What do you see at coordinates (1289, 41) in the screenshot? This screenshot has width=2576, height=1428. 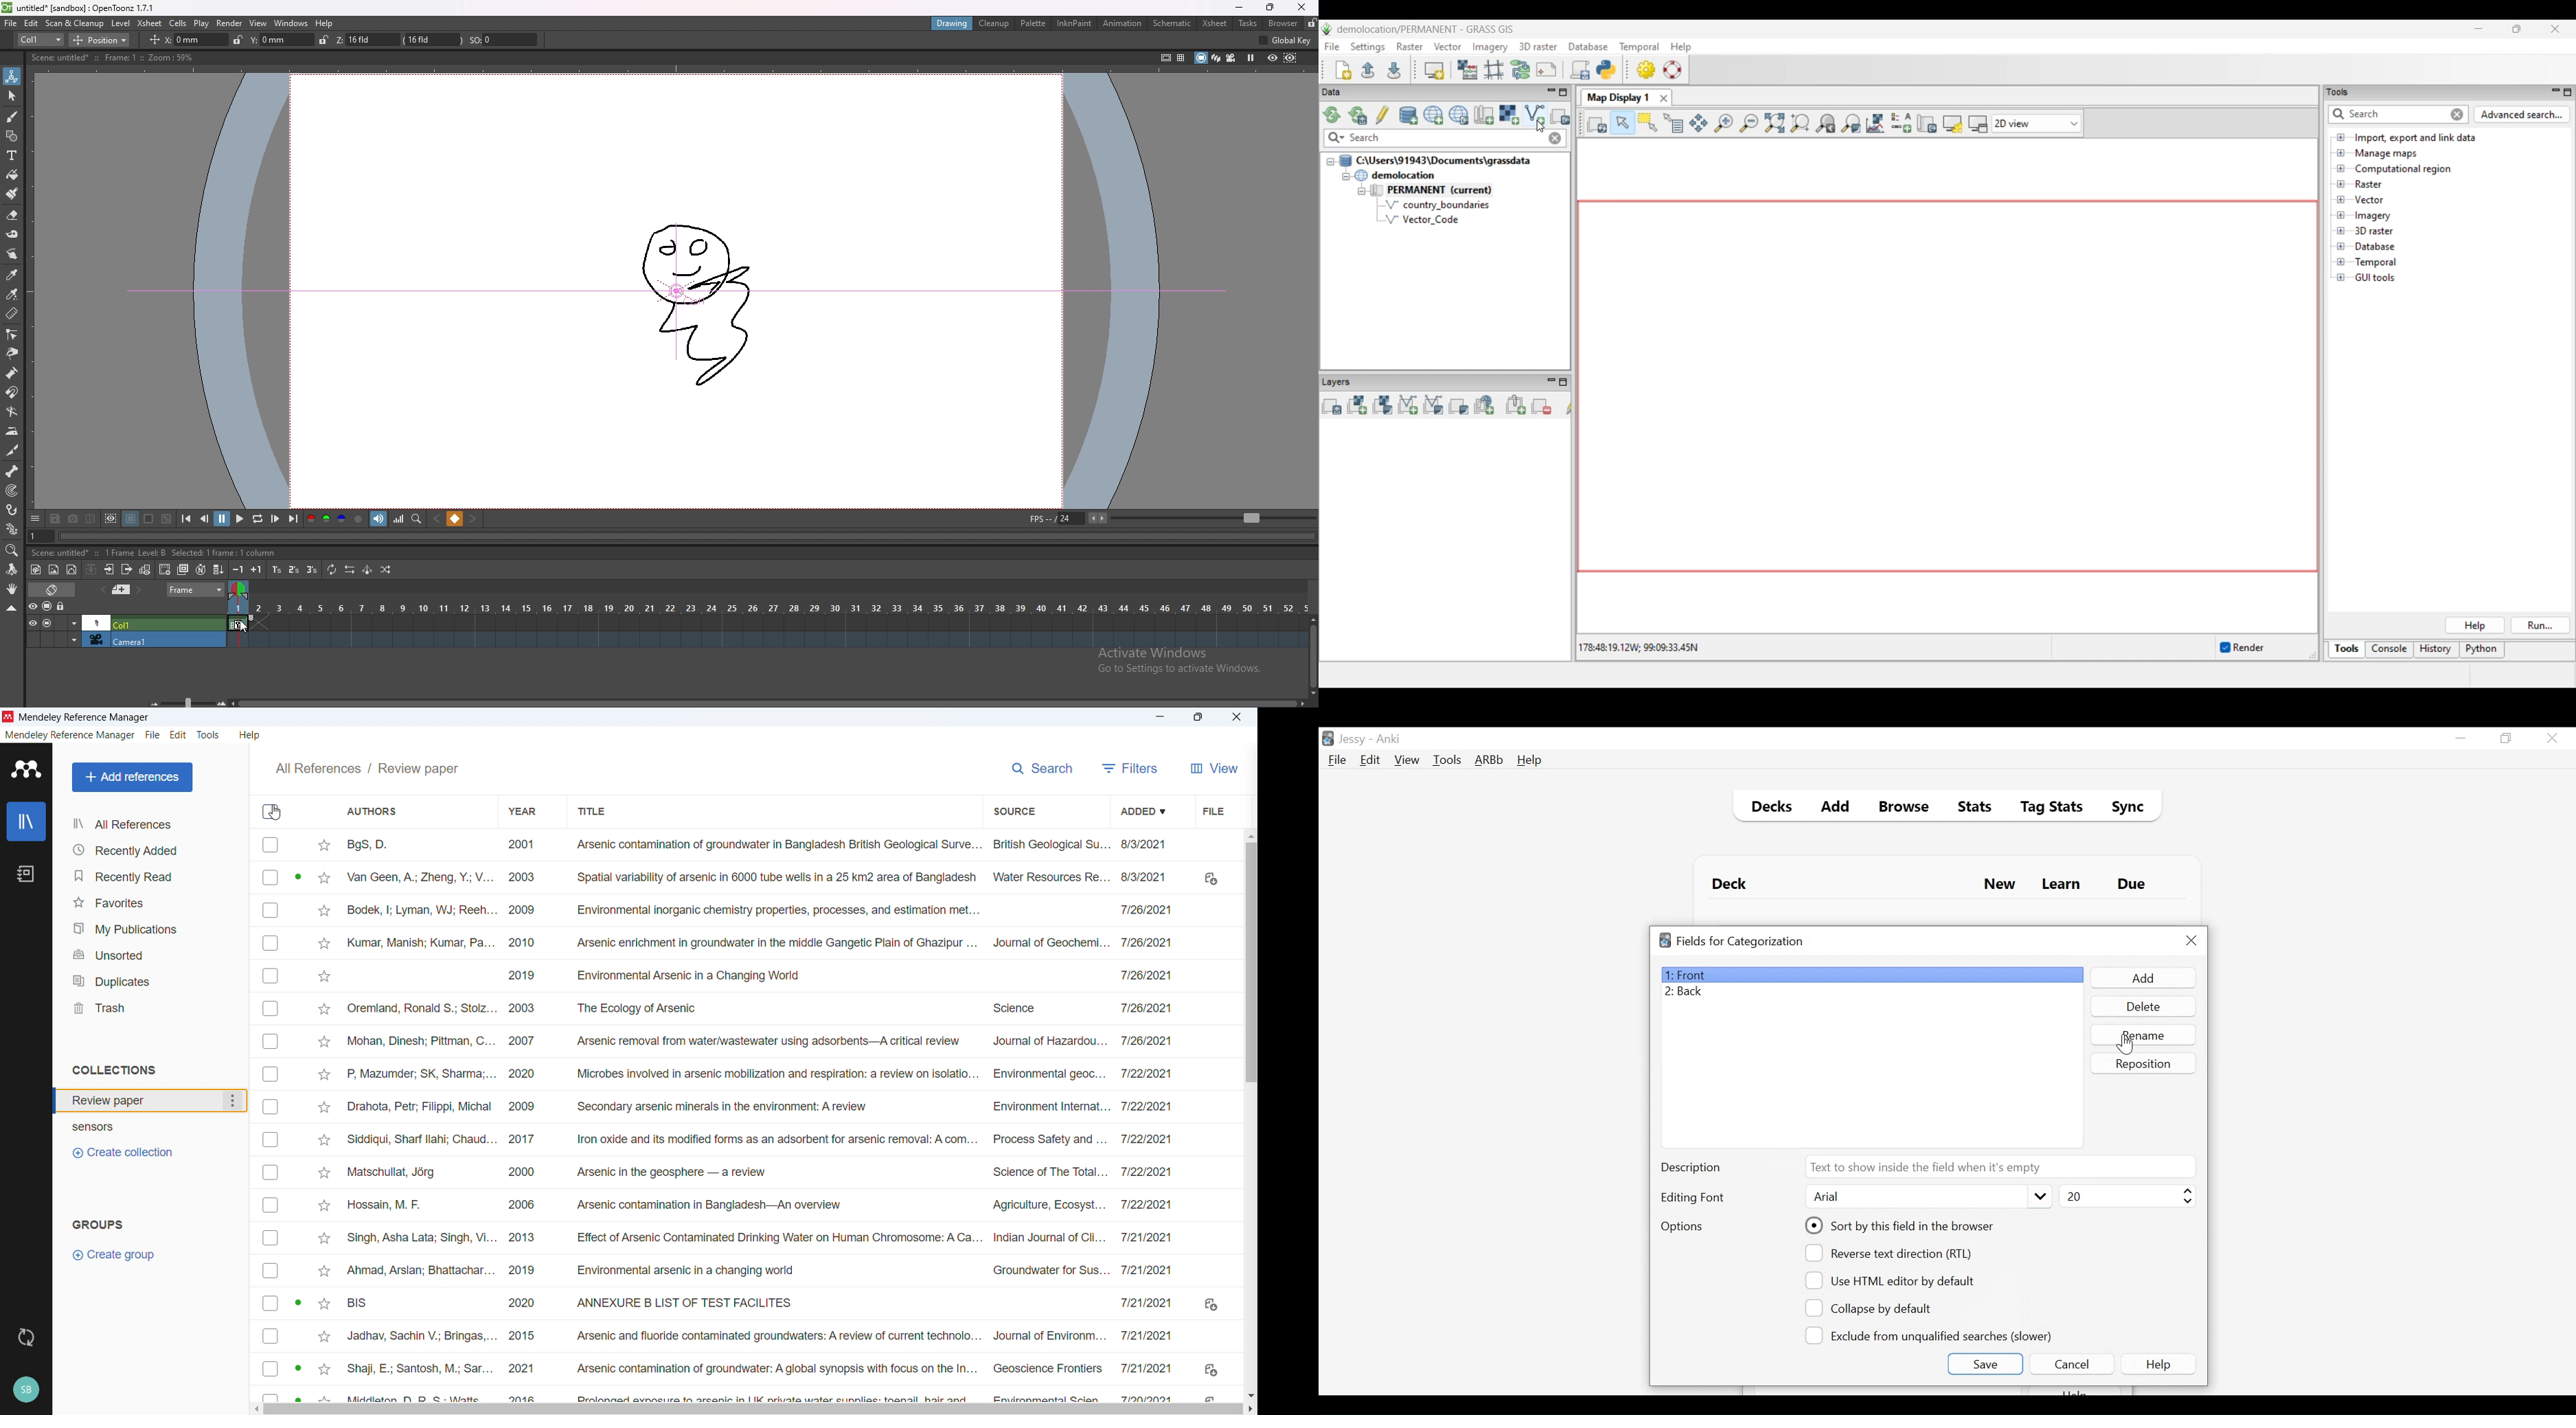 I see `Config` at bounding box center [1289, 41].